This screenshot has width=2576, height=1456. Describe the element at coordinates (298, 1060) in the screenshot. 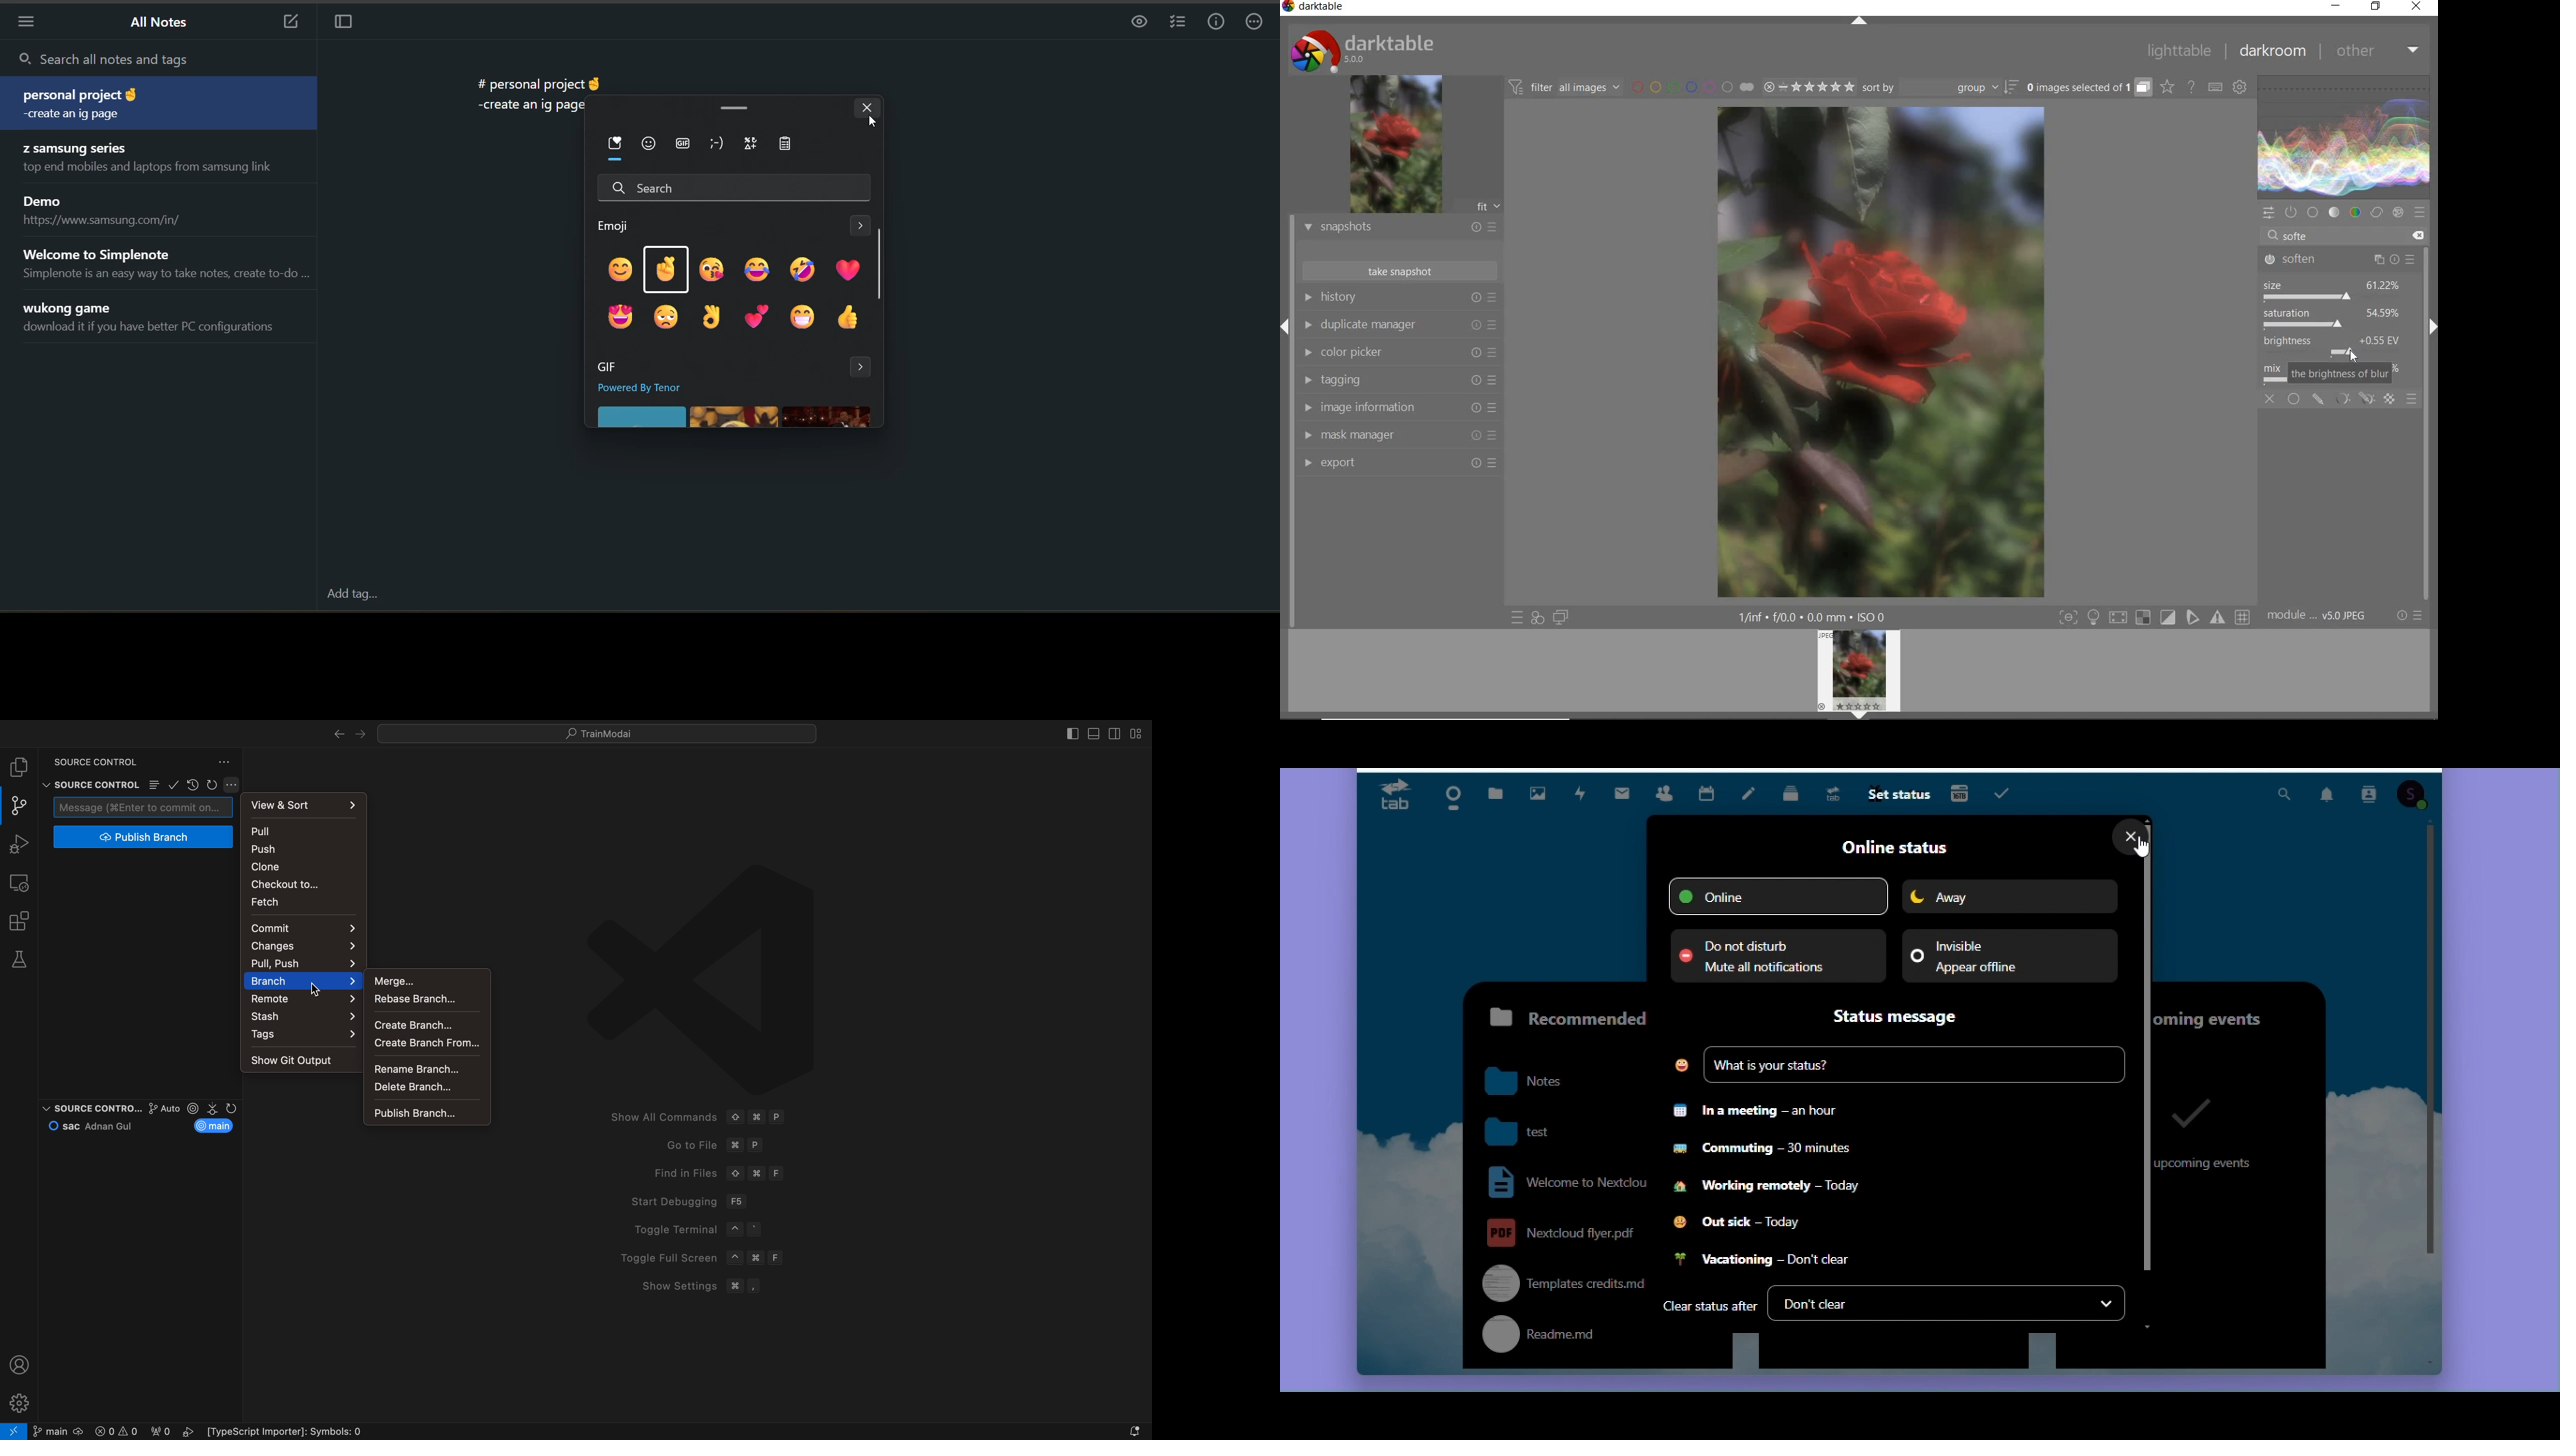

I see `` at that location.